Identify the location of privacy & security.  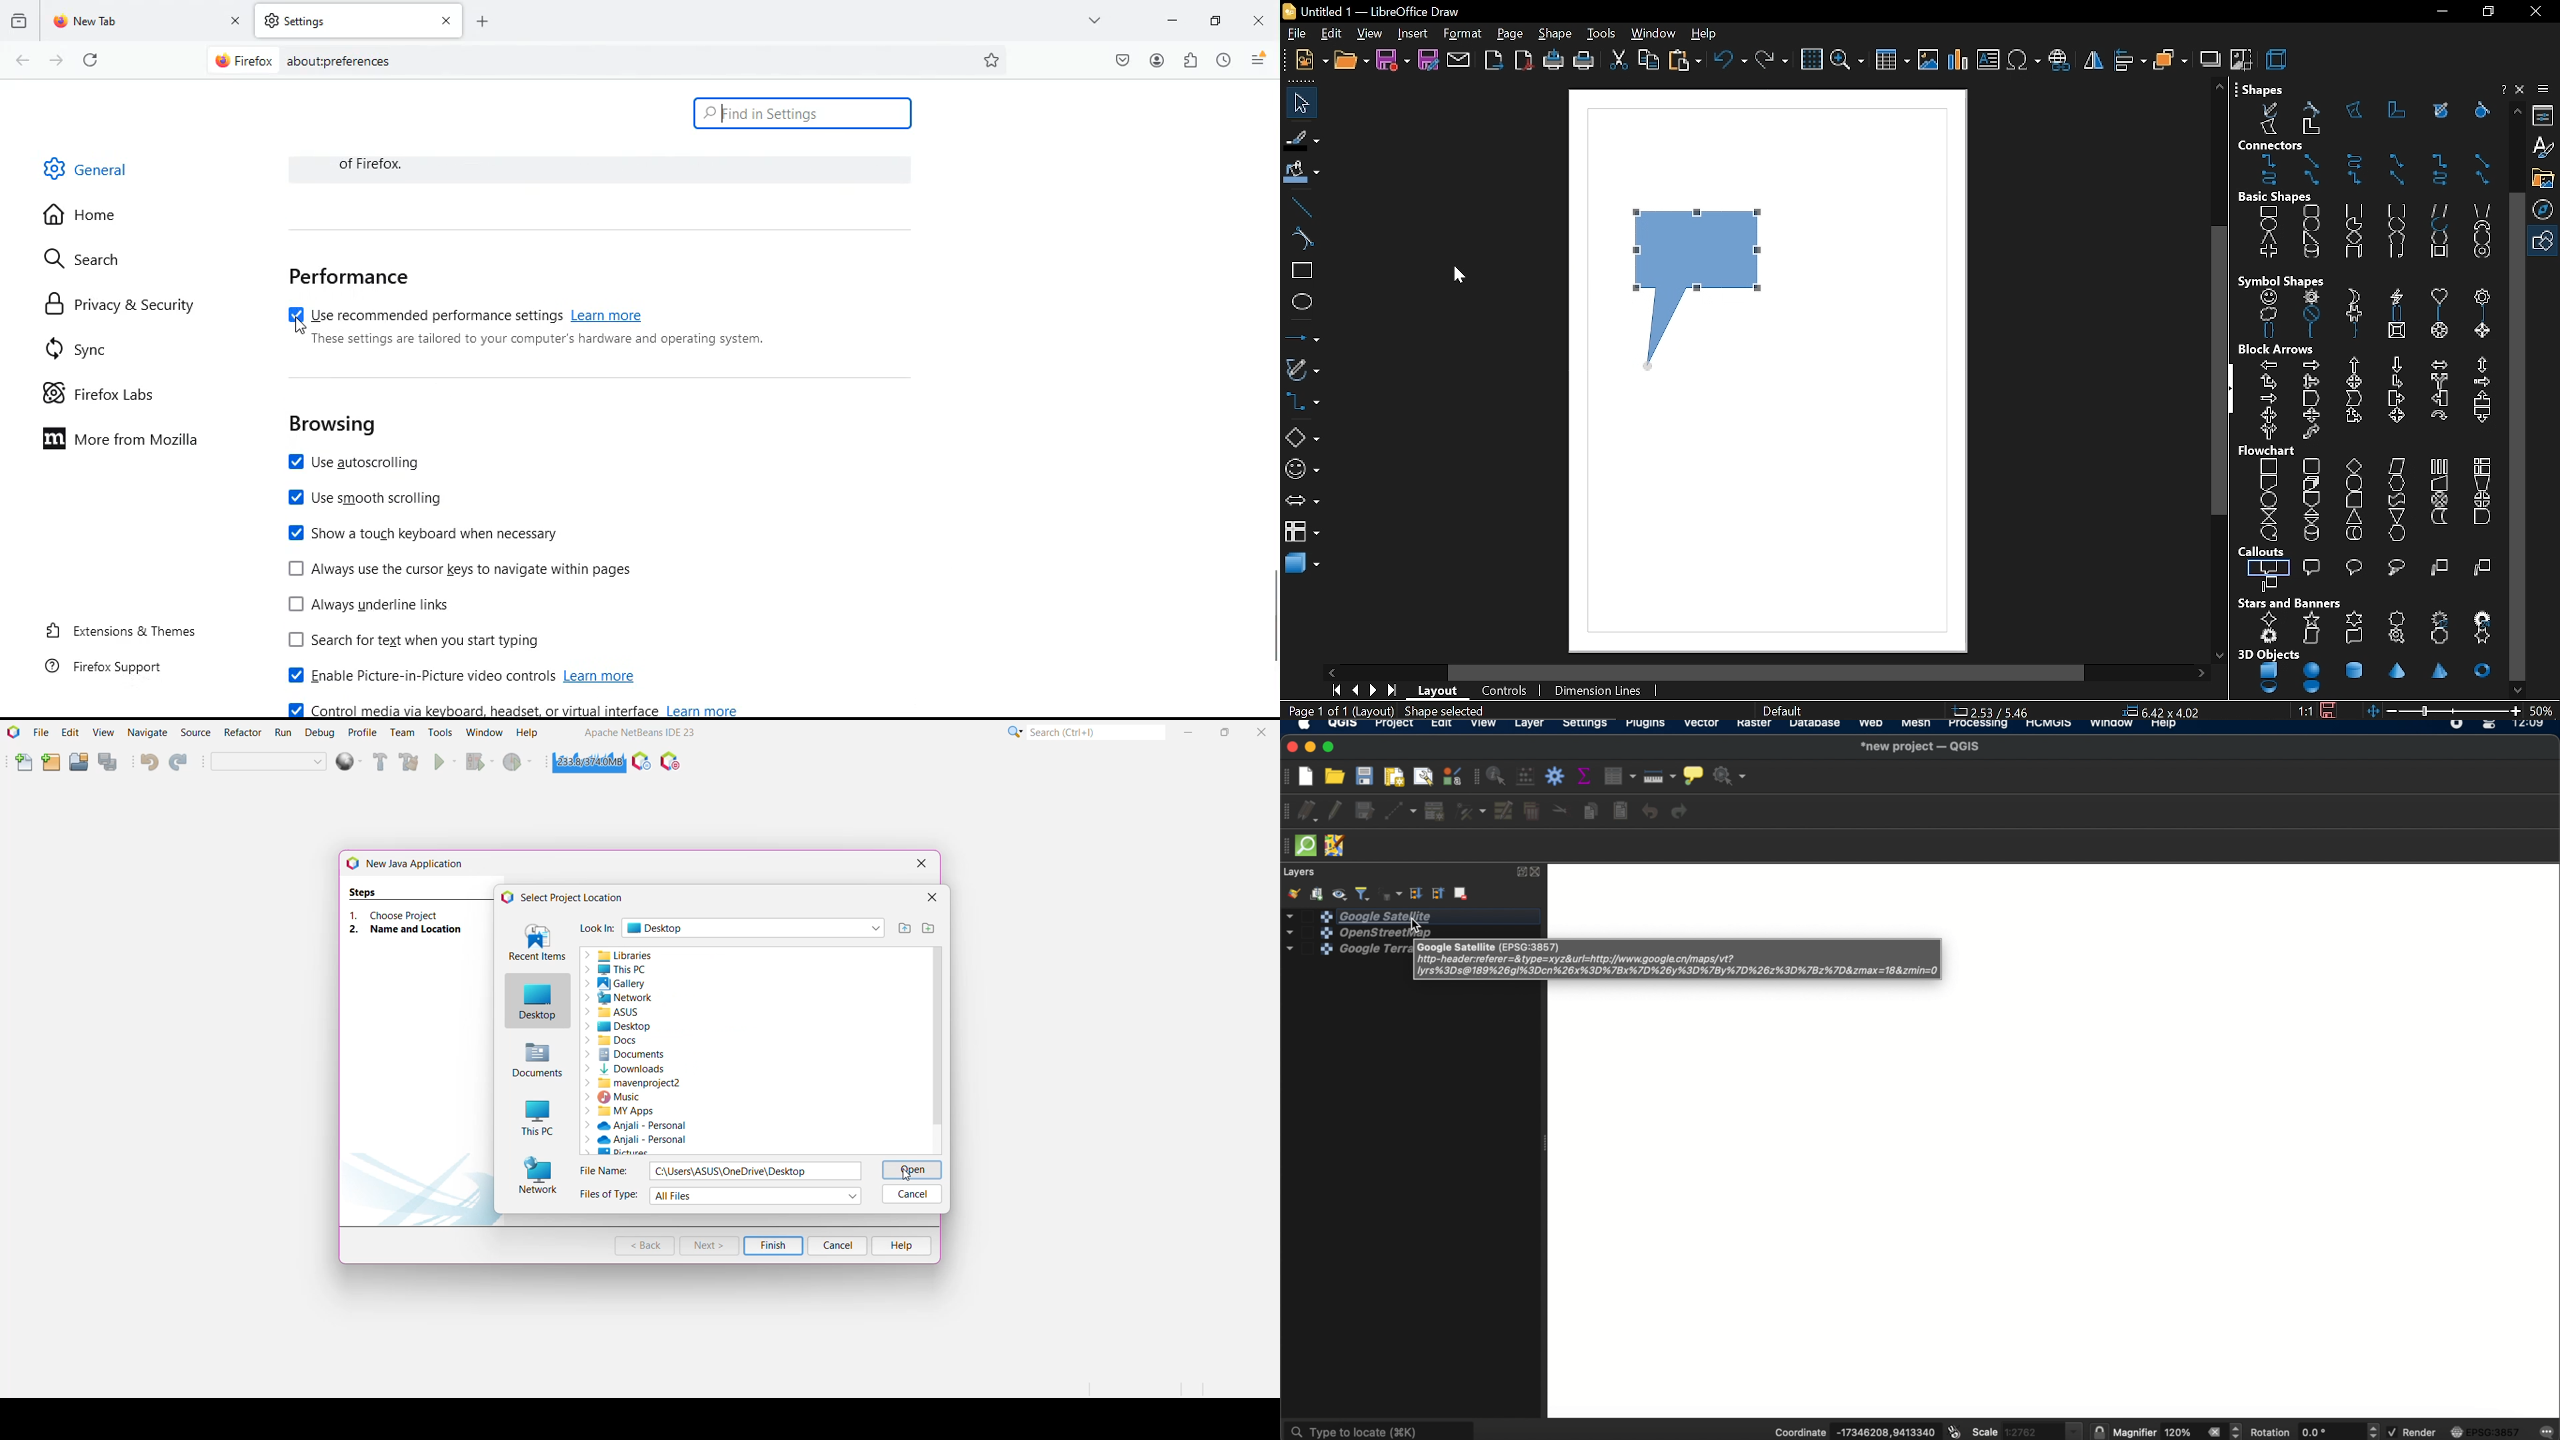
(122, 305).